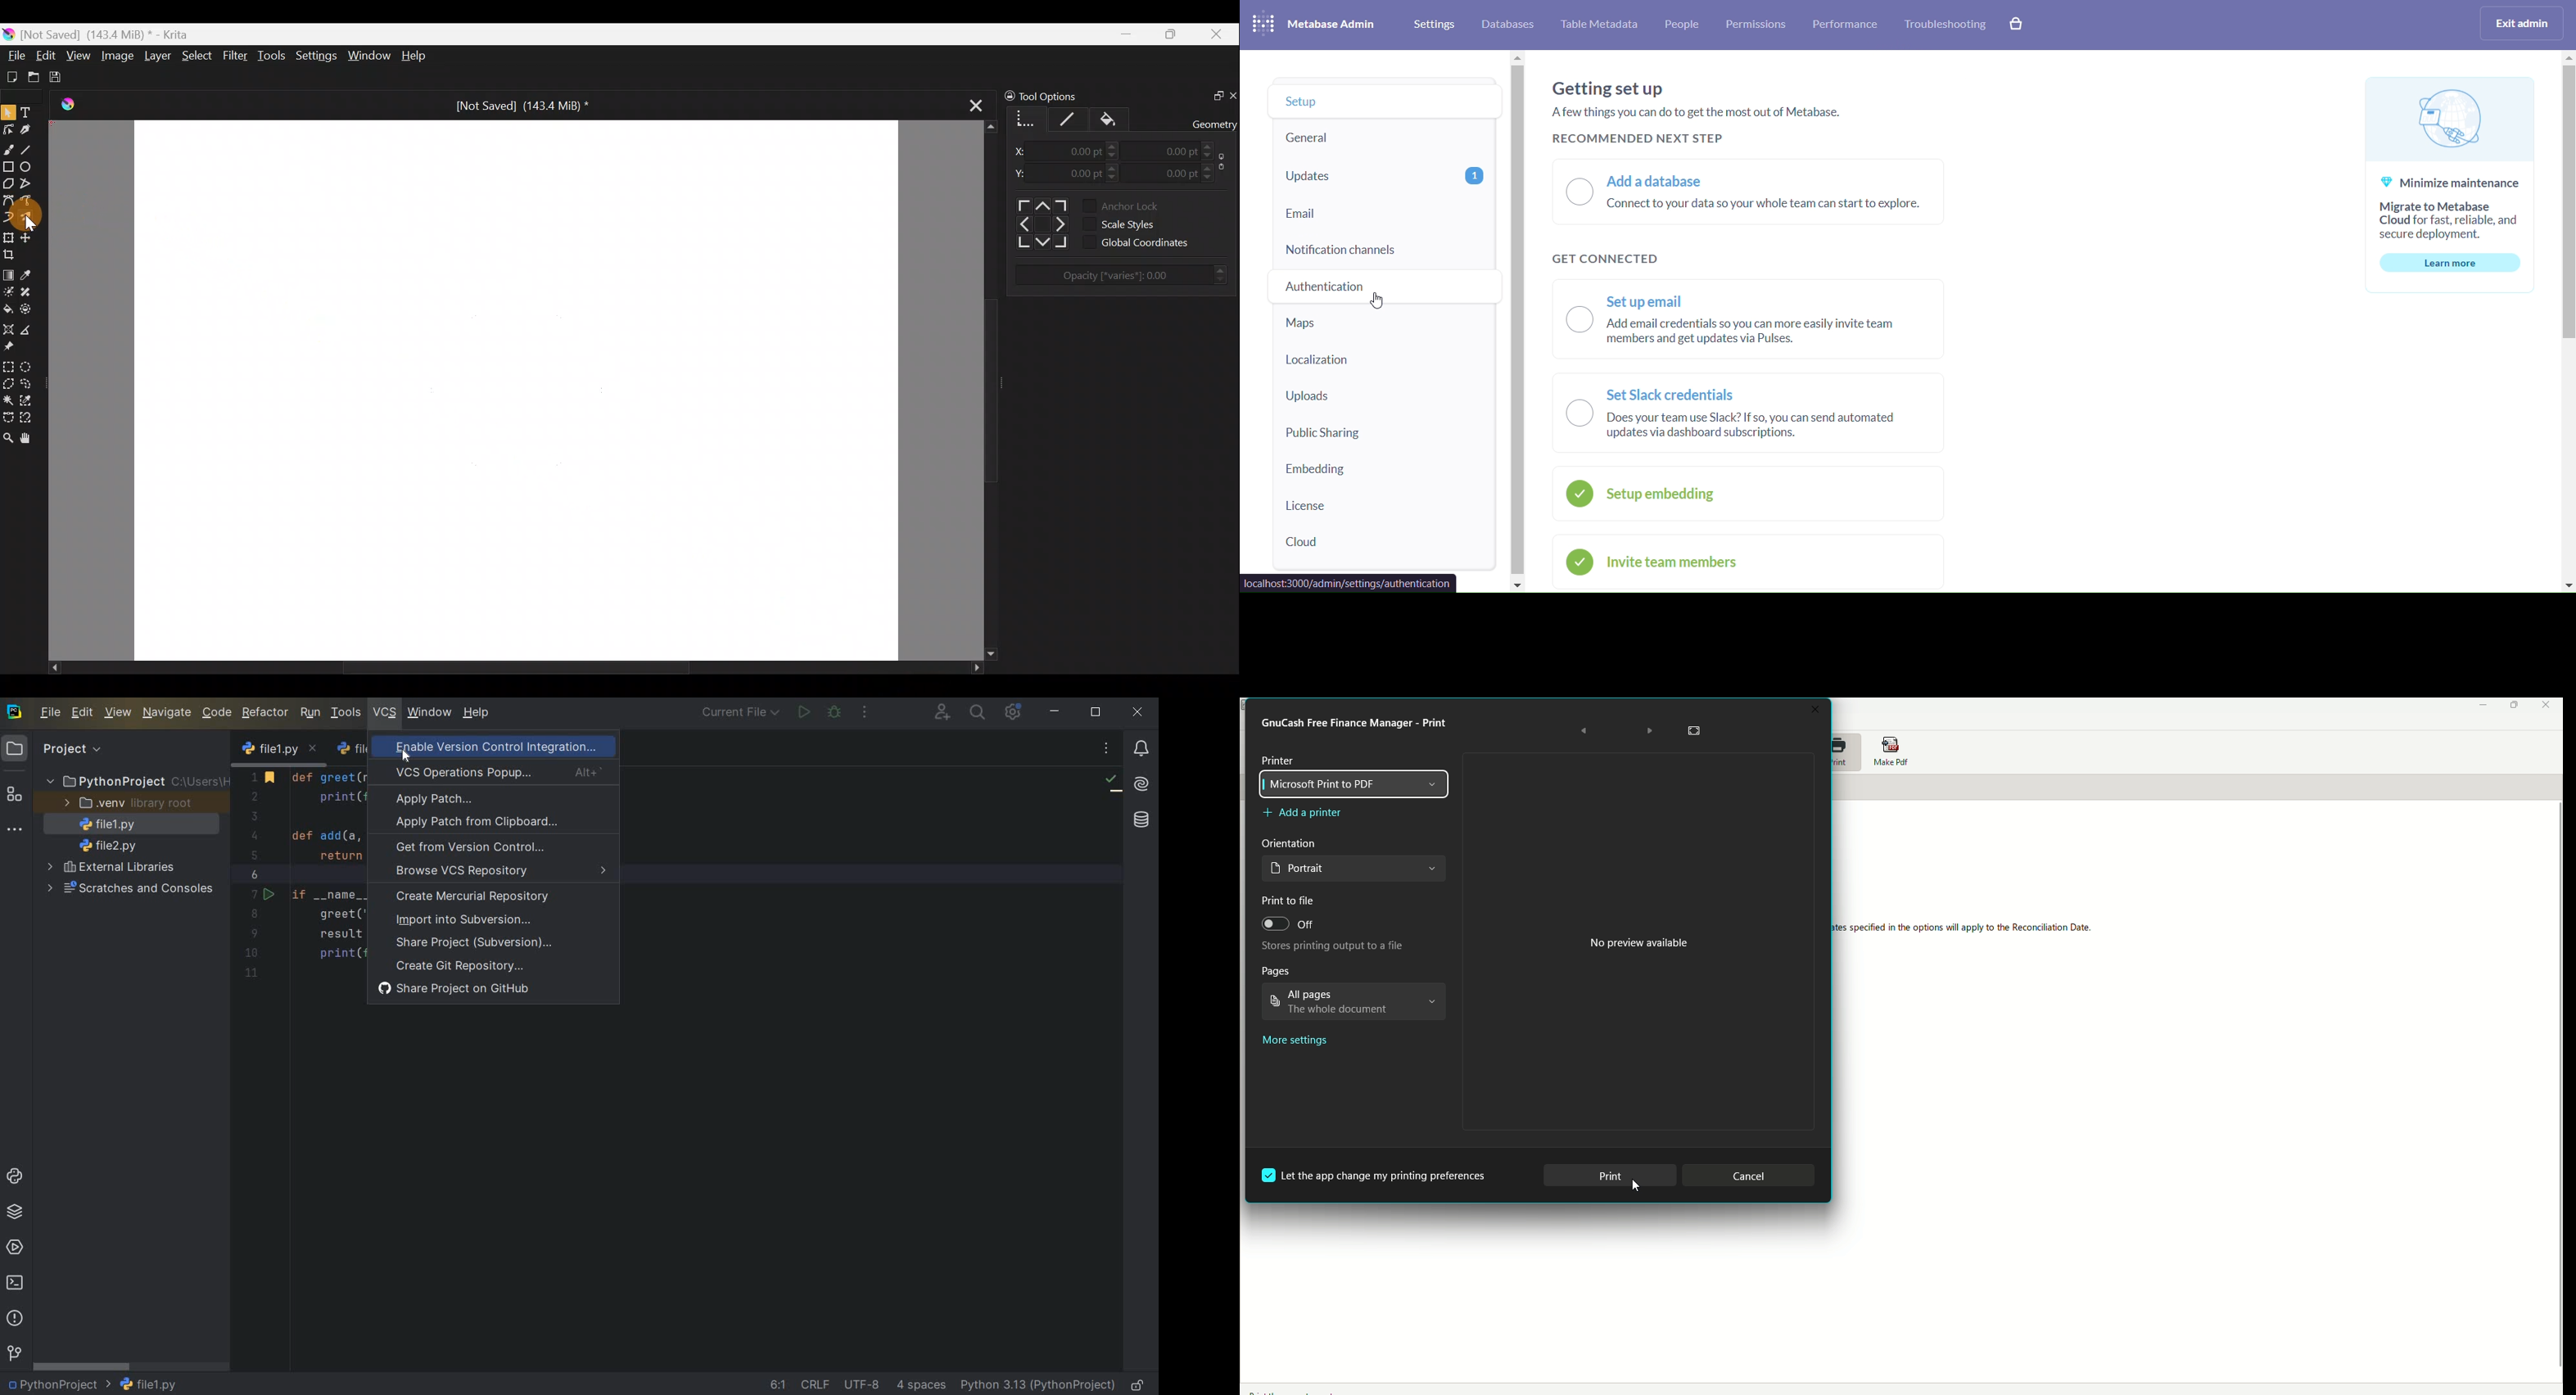  Describe the element at coordinates (1141, 223) in the screenshot. I see `Scale styles` at that location.